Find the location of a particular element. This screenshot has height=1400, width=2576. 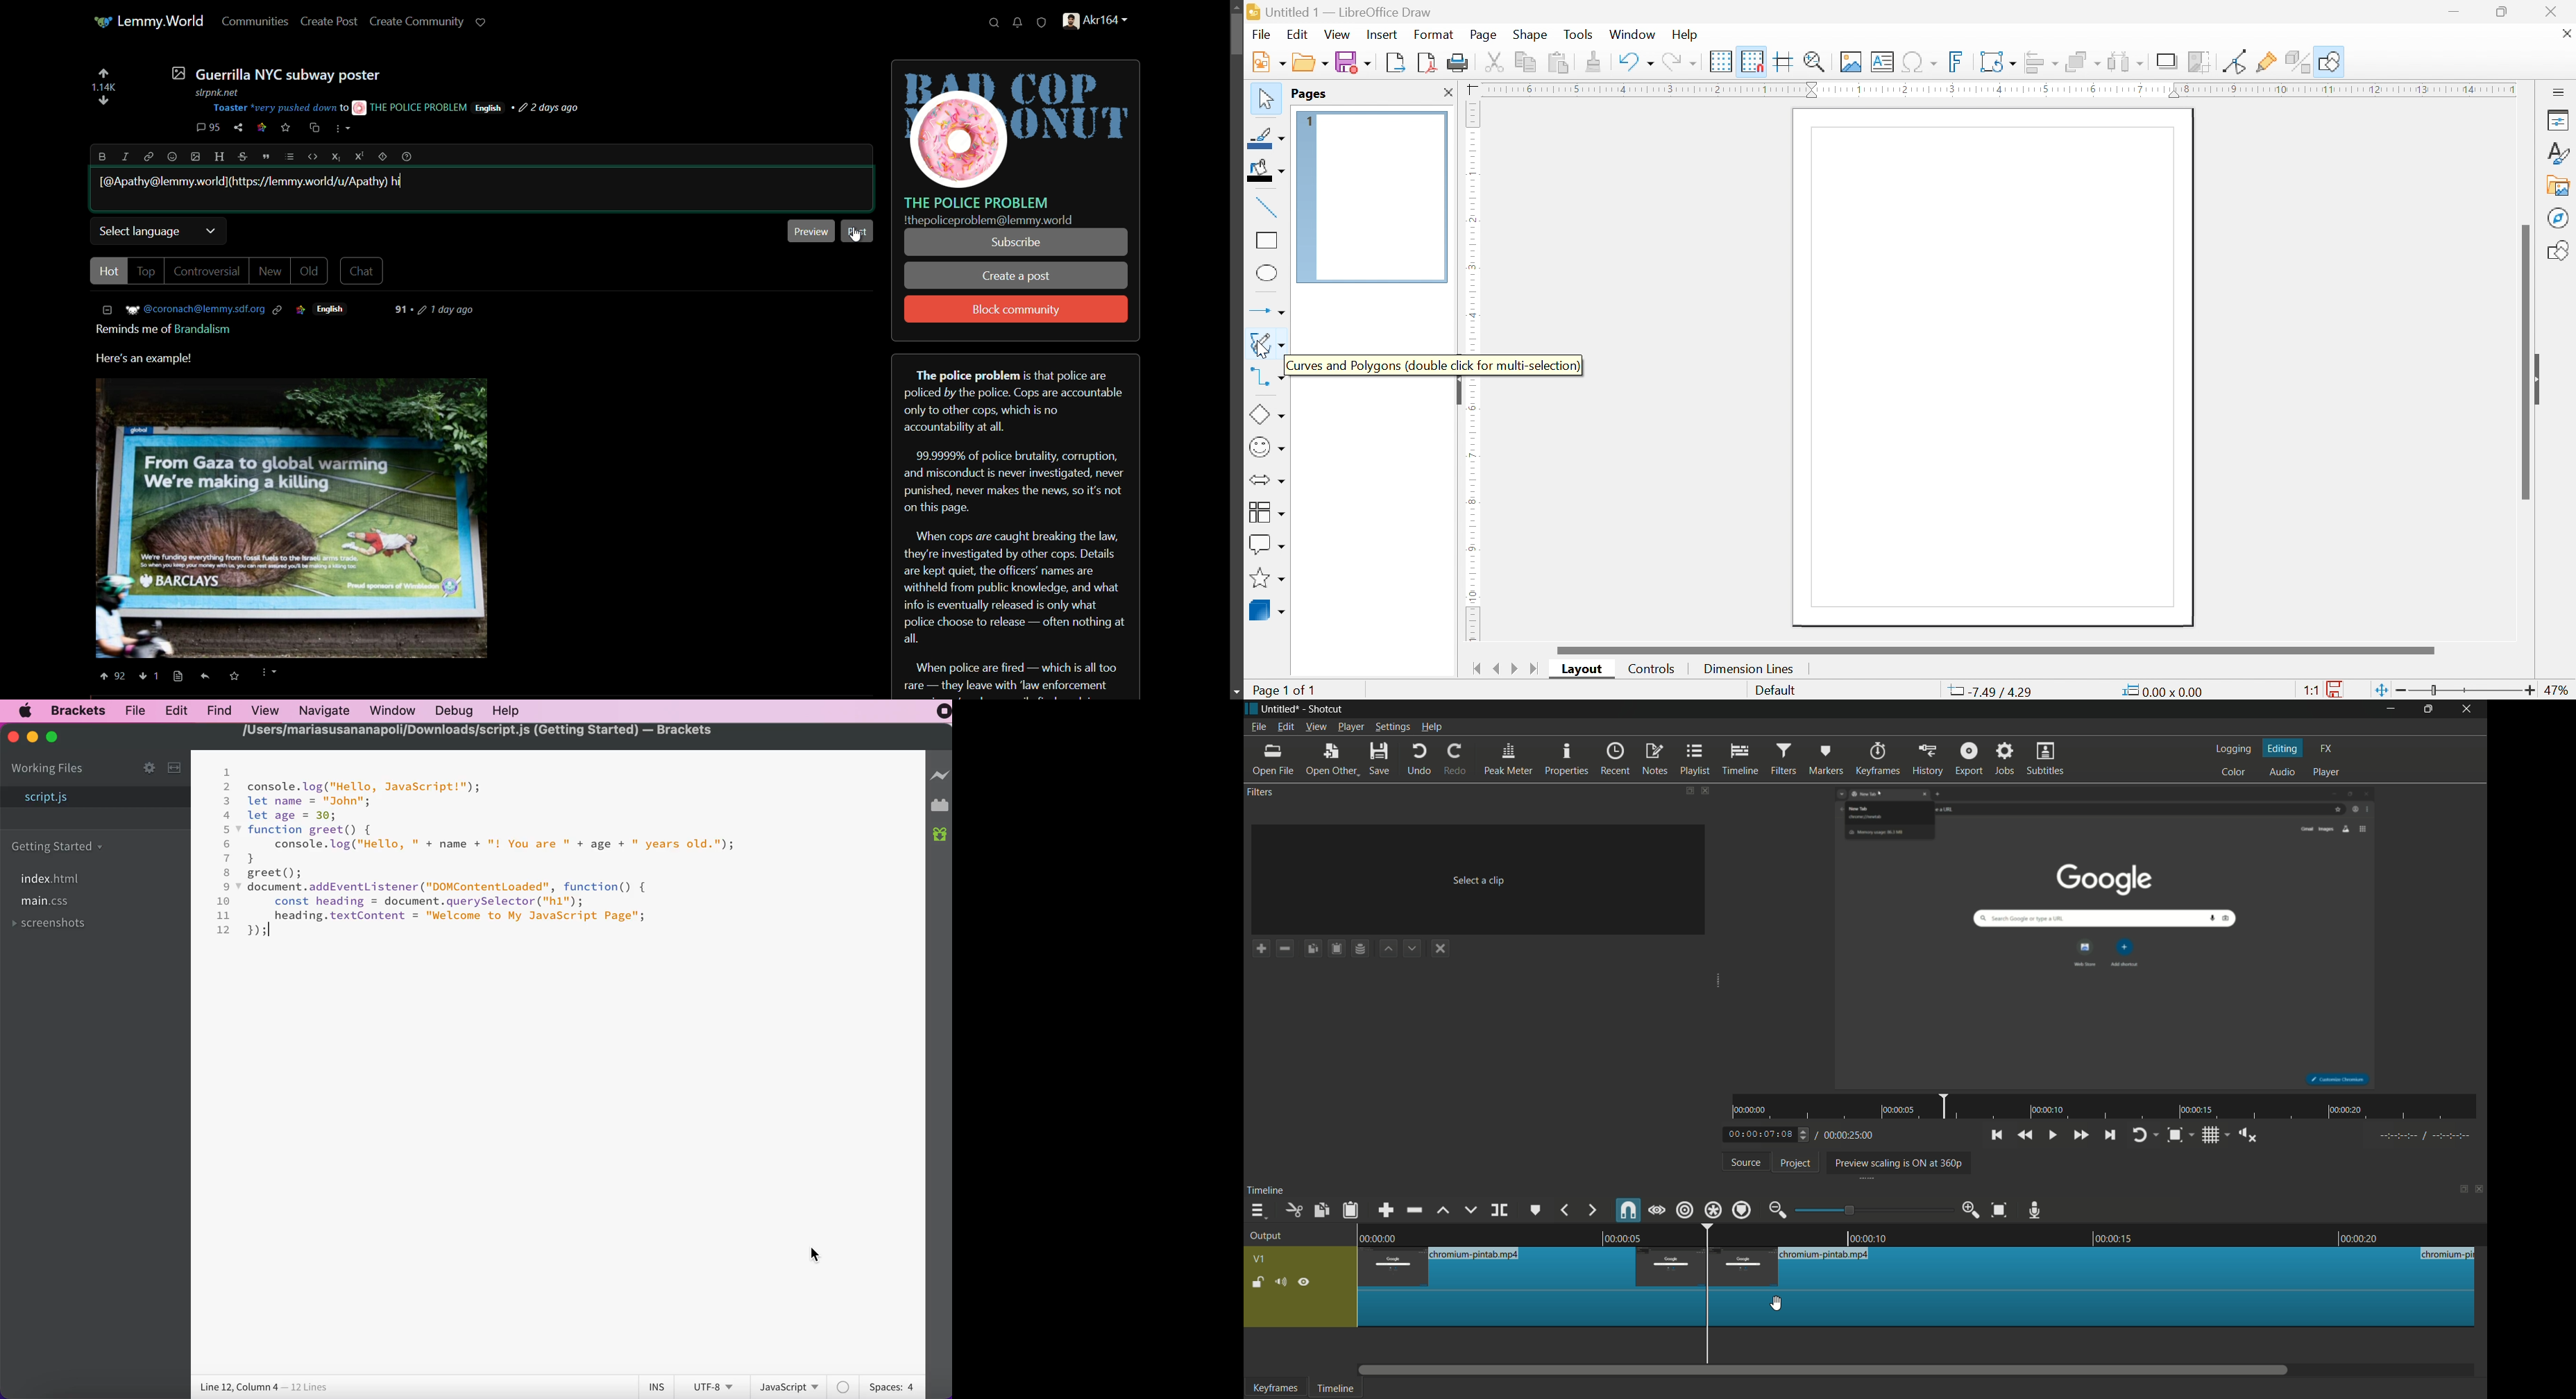

image is located at coordinates (196, 157).